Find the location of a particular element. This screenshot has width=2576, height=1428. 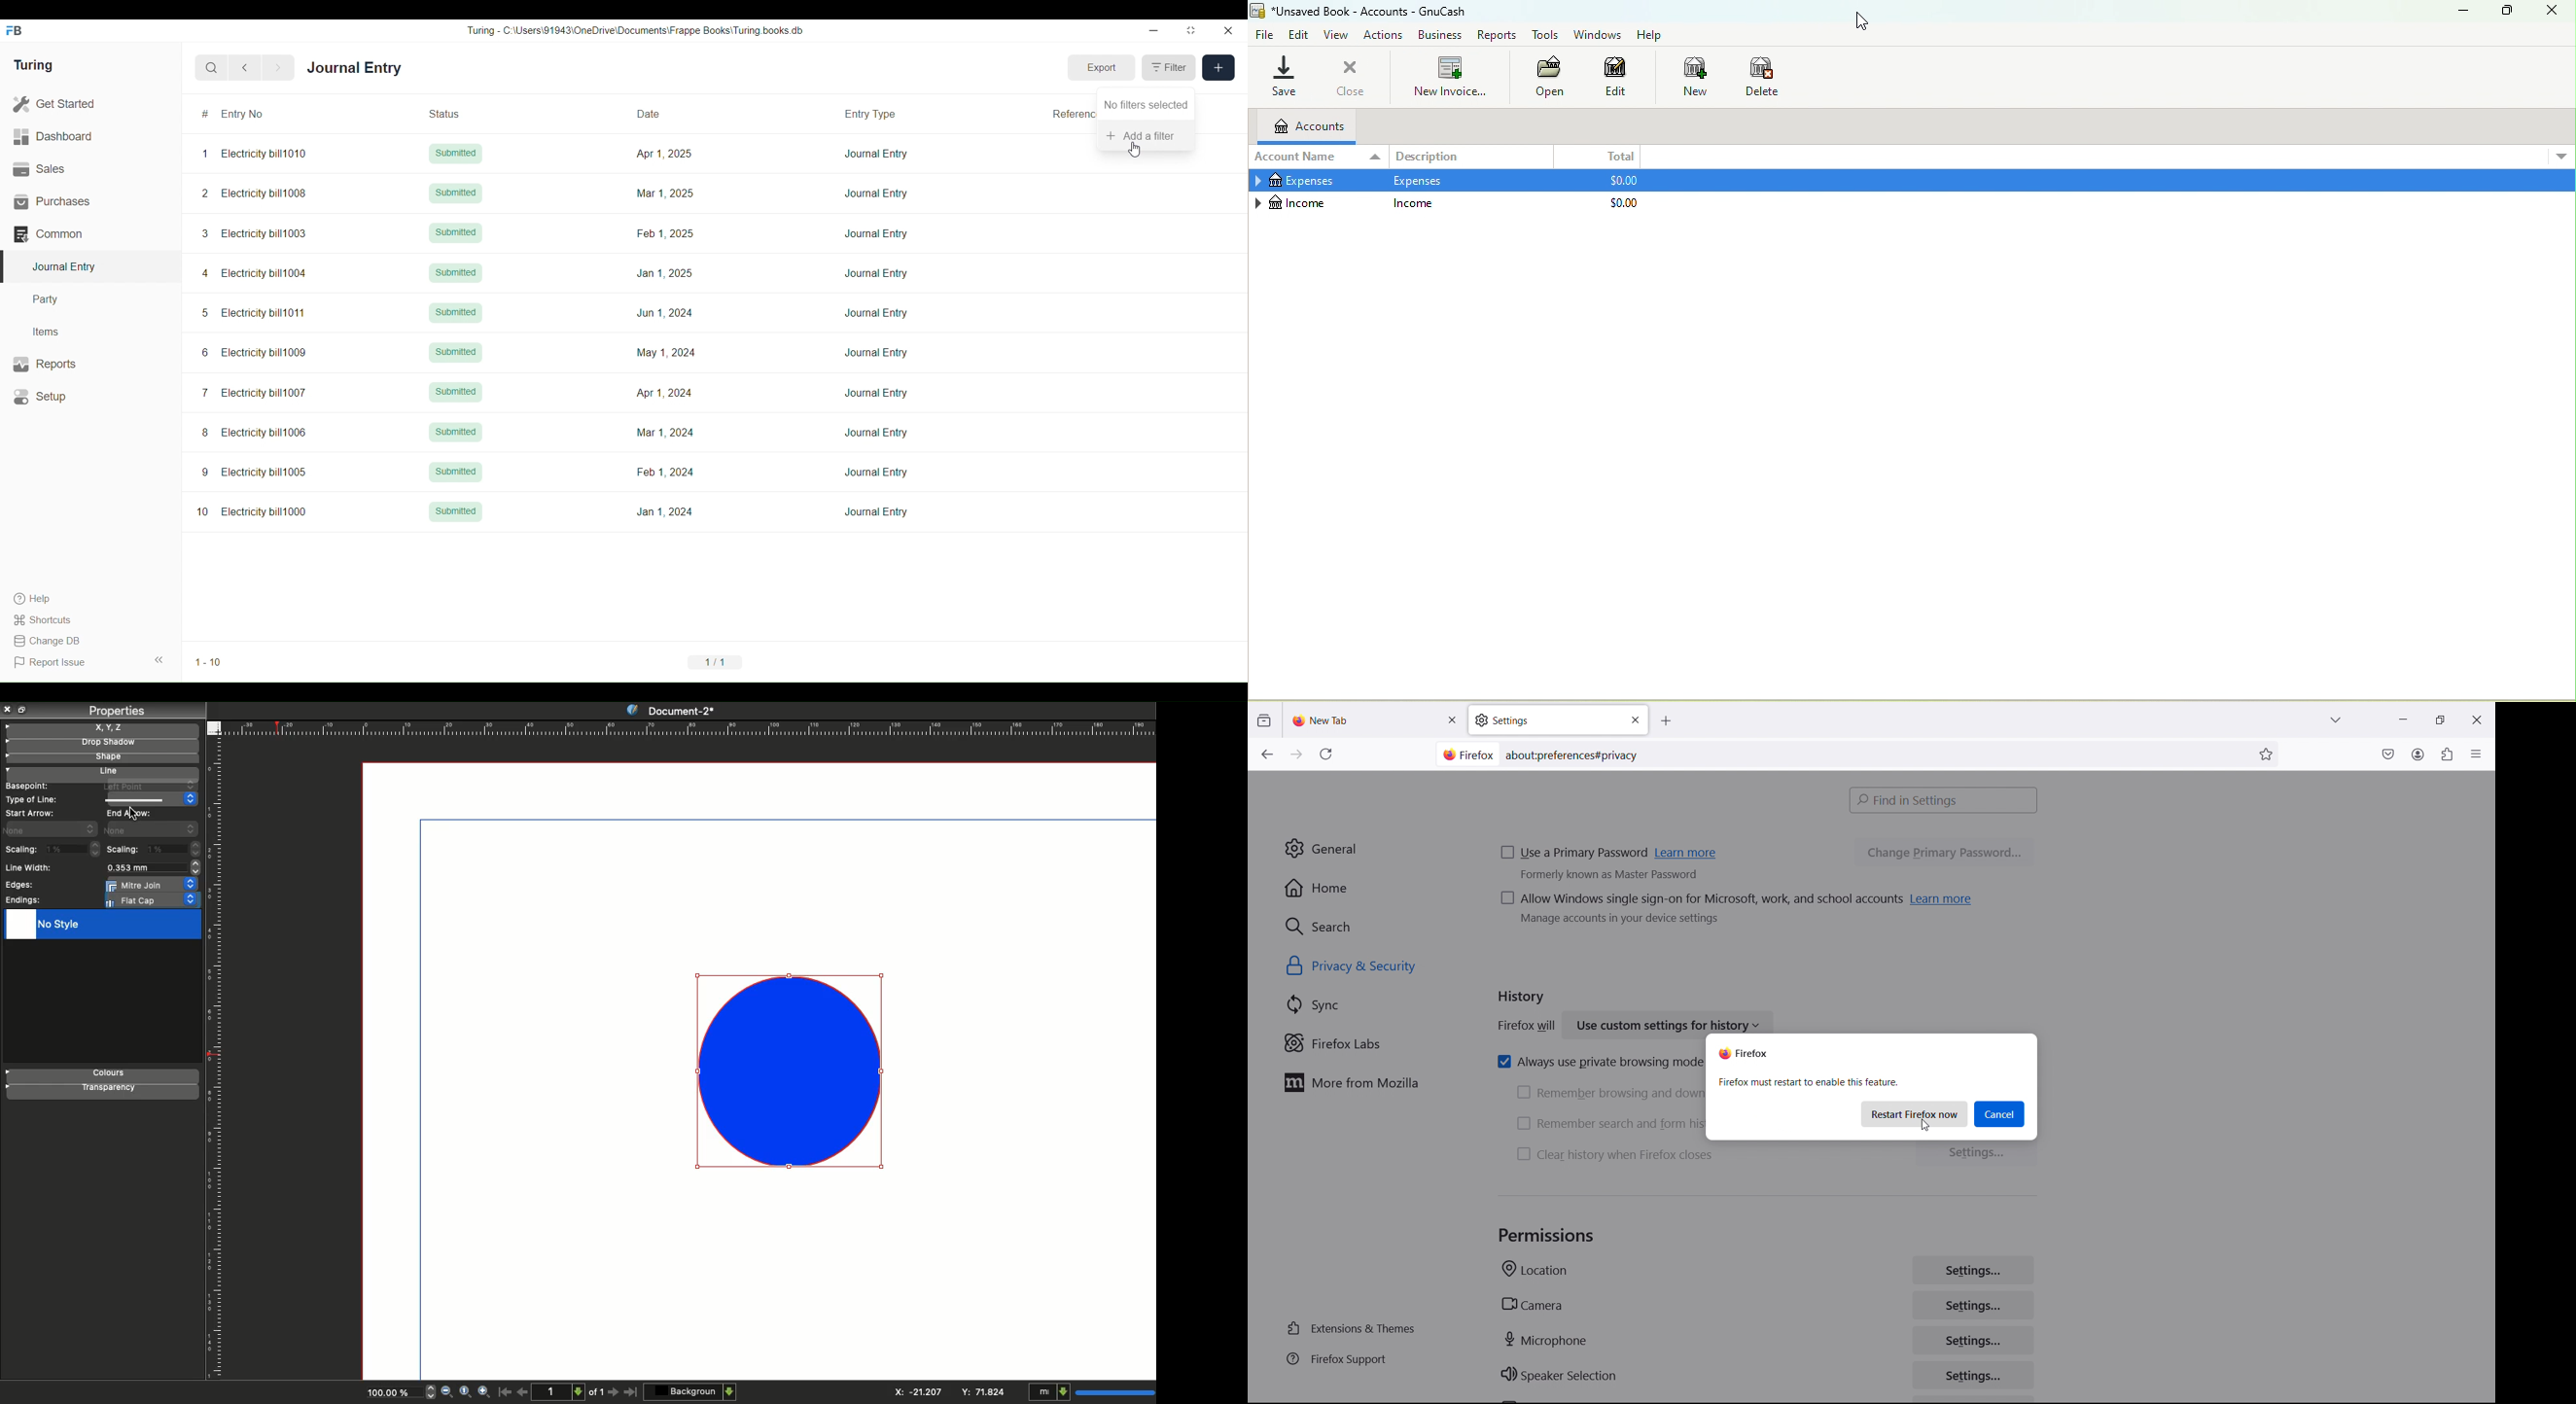

May 1, 2024 is located at coordinates (666, 352).